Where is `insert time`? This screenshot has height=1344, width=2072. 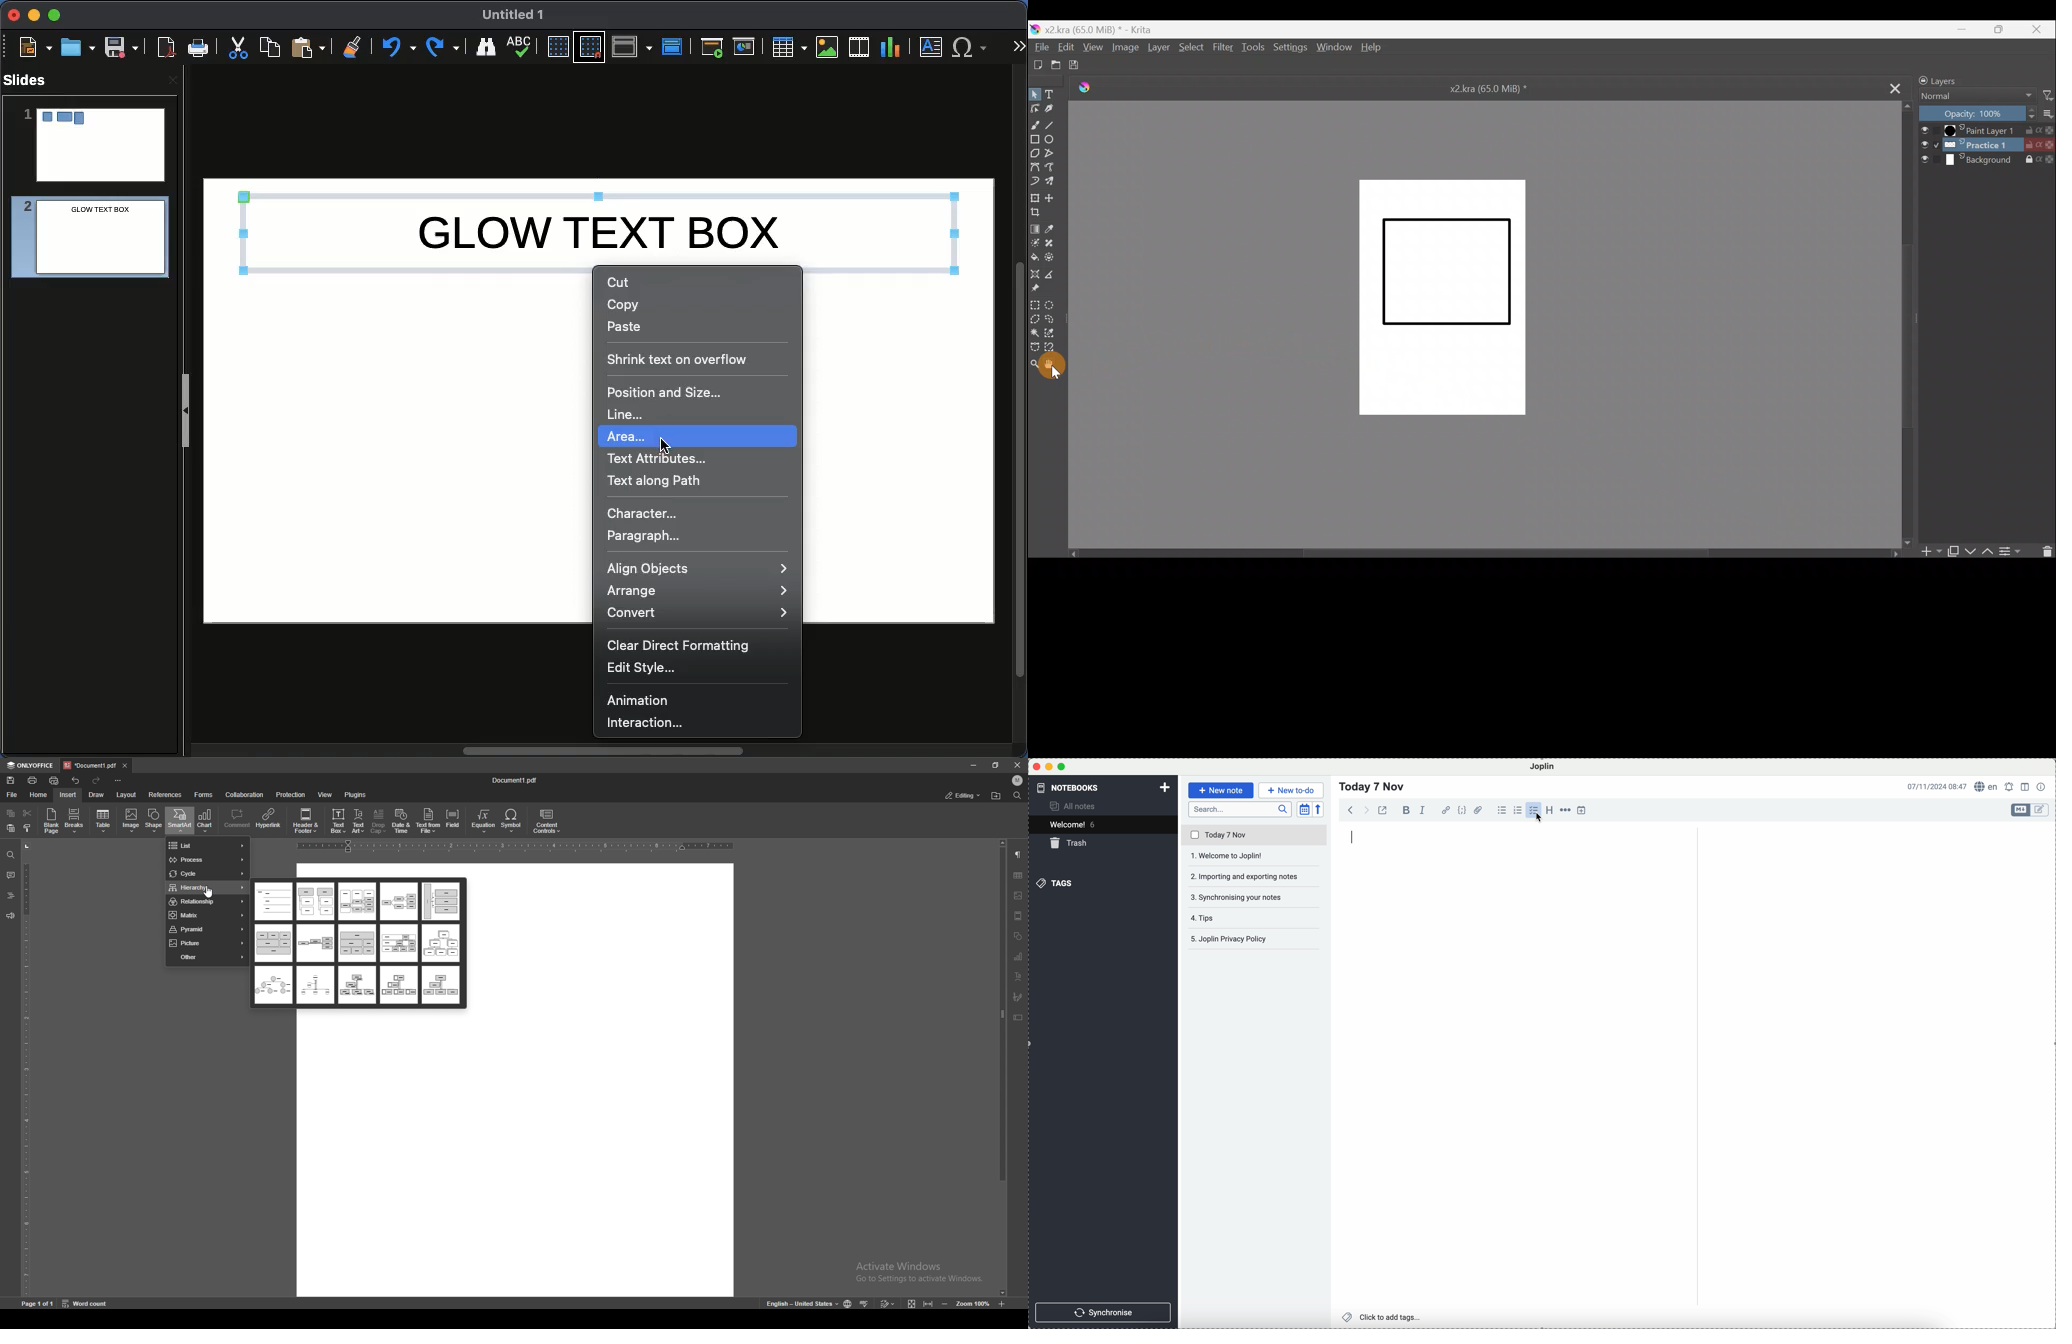 insert time is located at coordinates (1582, 810).